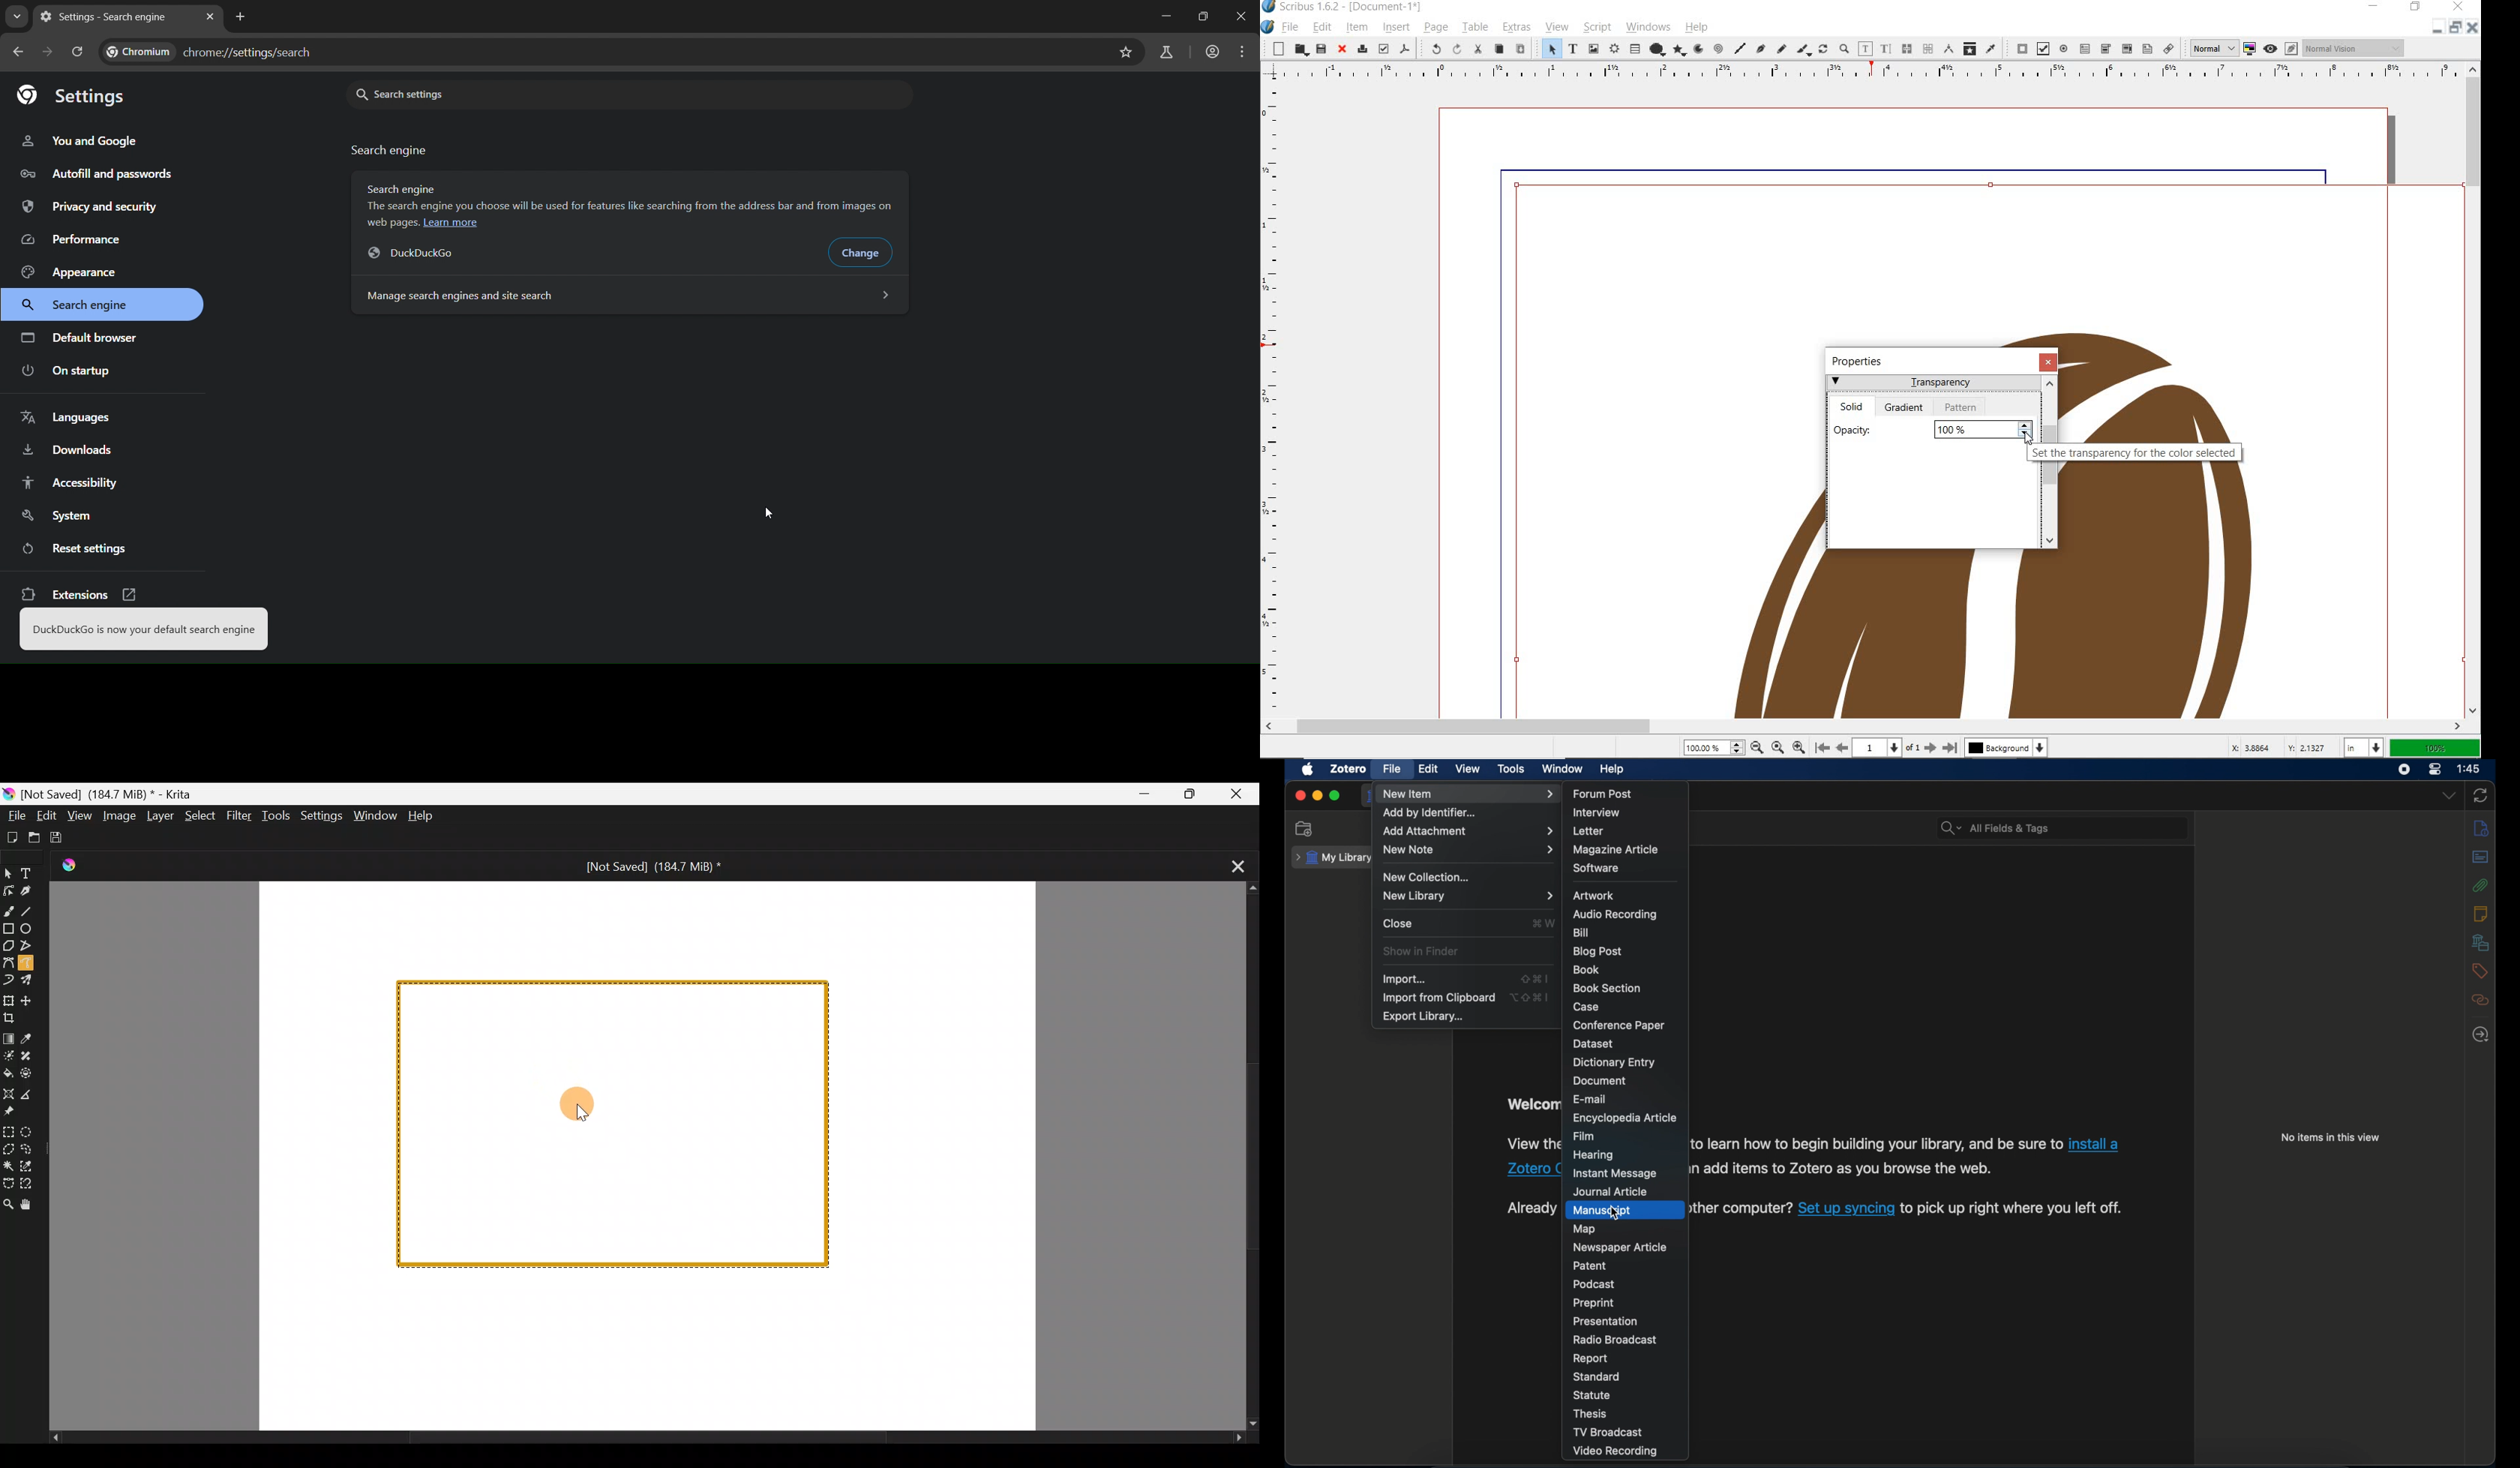  Describe the element at coordinates (2014, 1207) in the screenshot. I see `to pick up right where you left off.` at that location.